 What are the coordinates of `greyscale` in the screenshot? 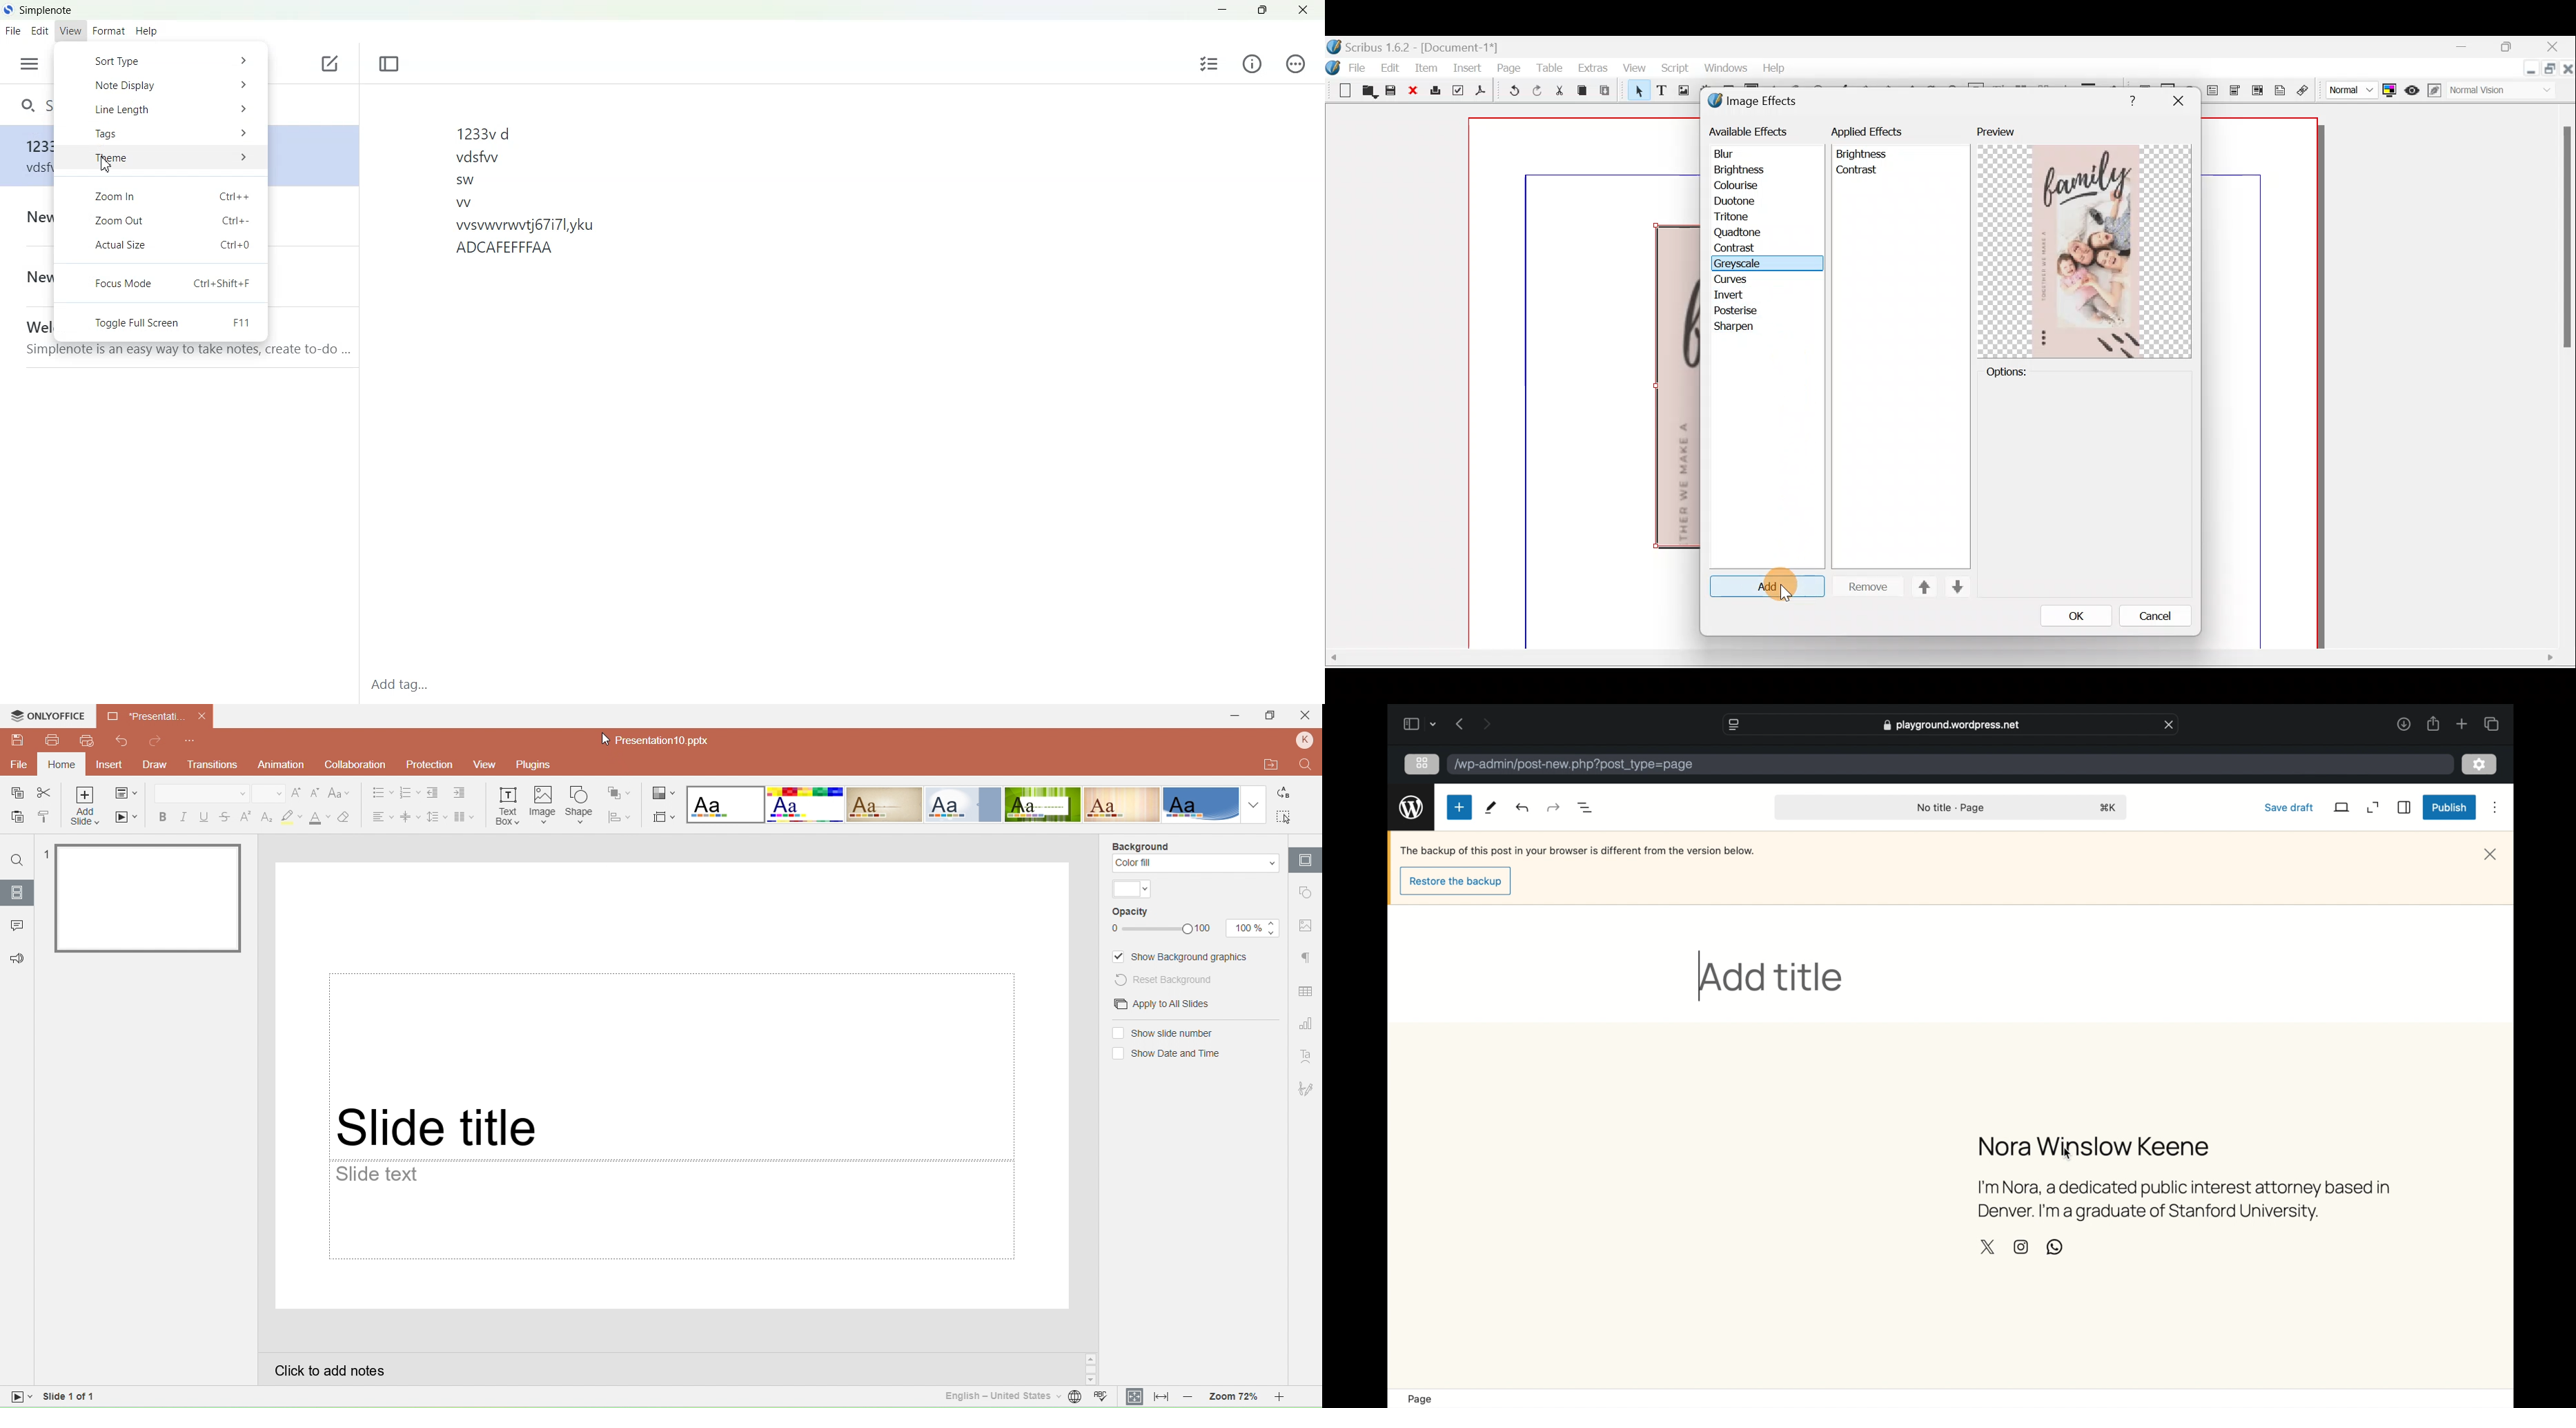 It's located at (1741, 264).